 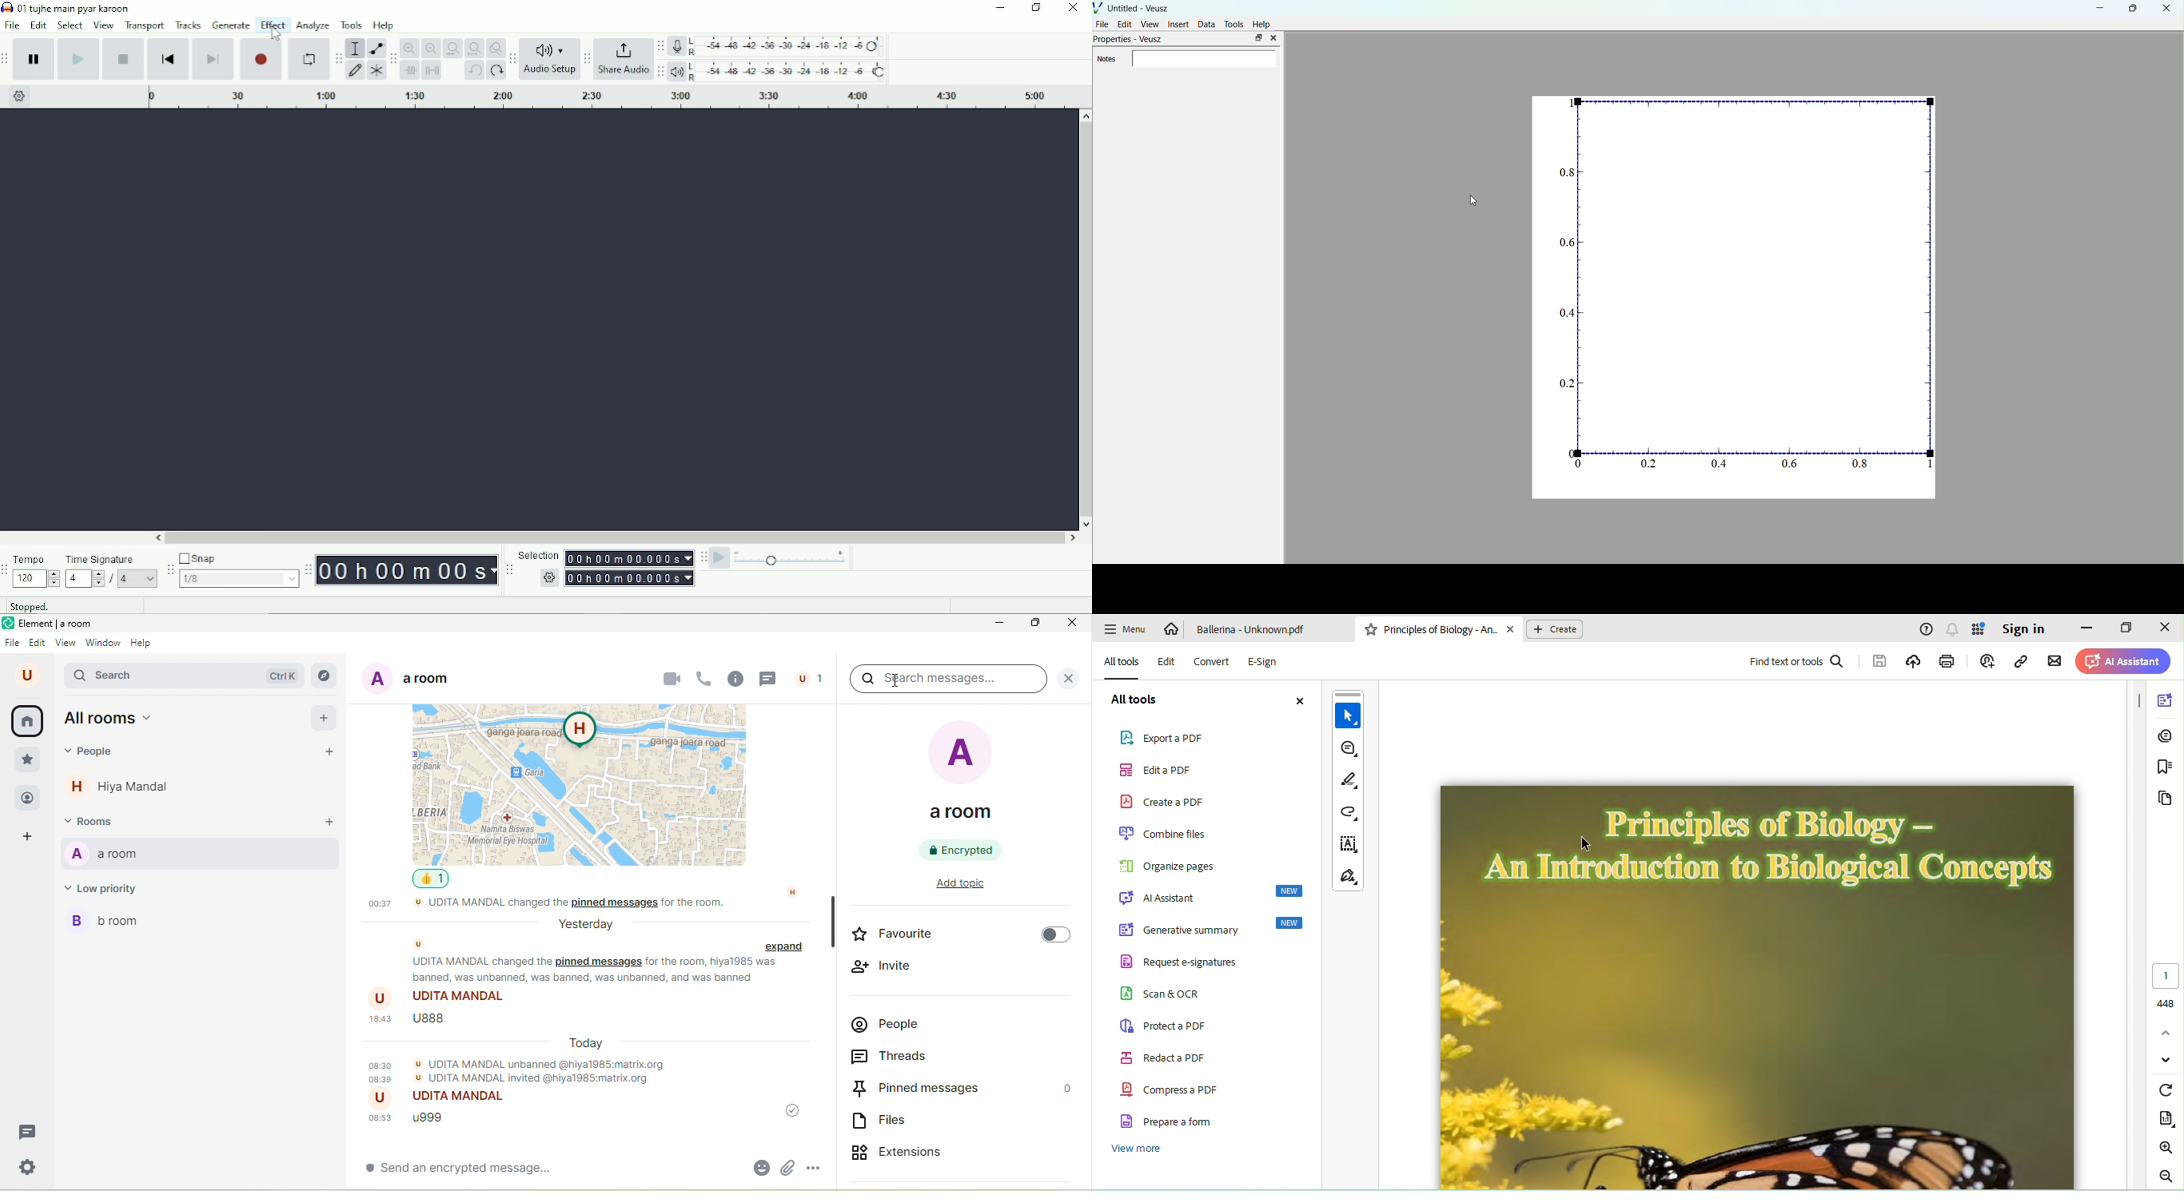 What do you see at coordinates (338, 58) in the screenshot?
I see `Audacity tools toolbar` at bounding box center [338, 58].